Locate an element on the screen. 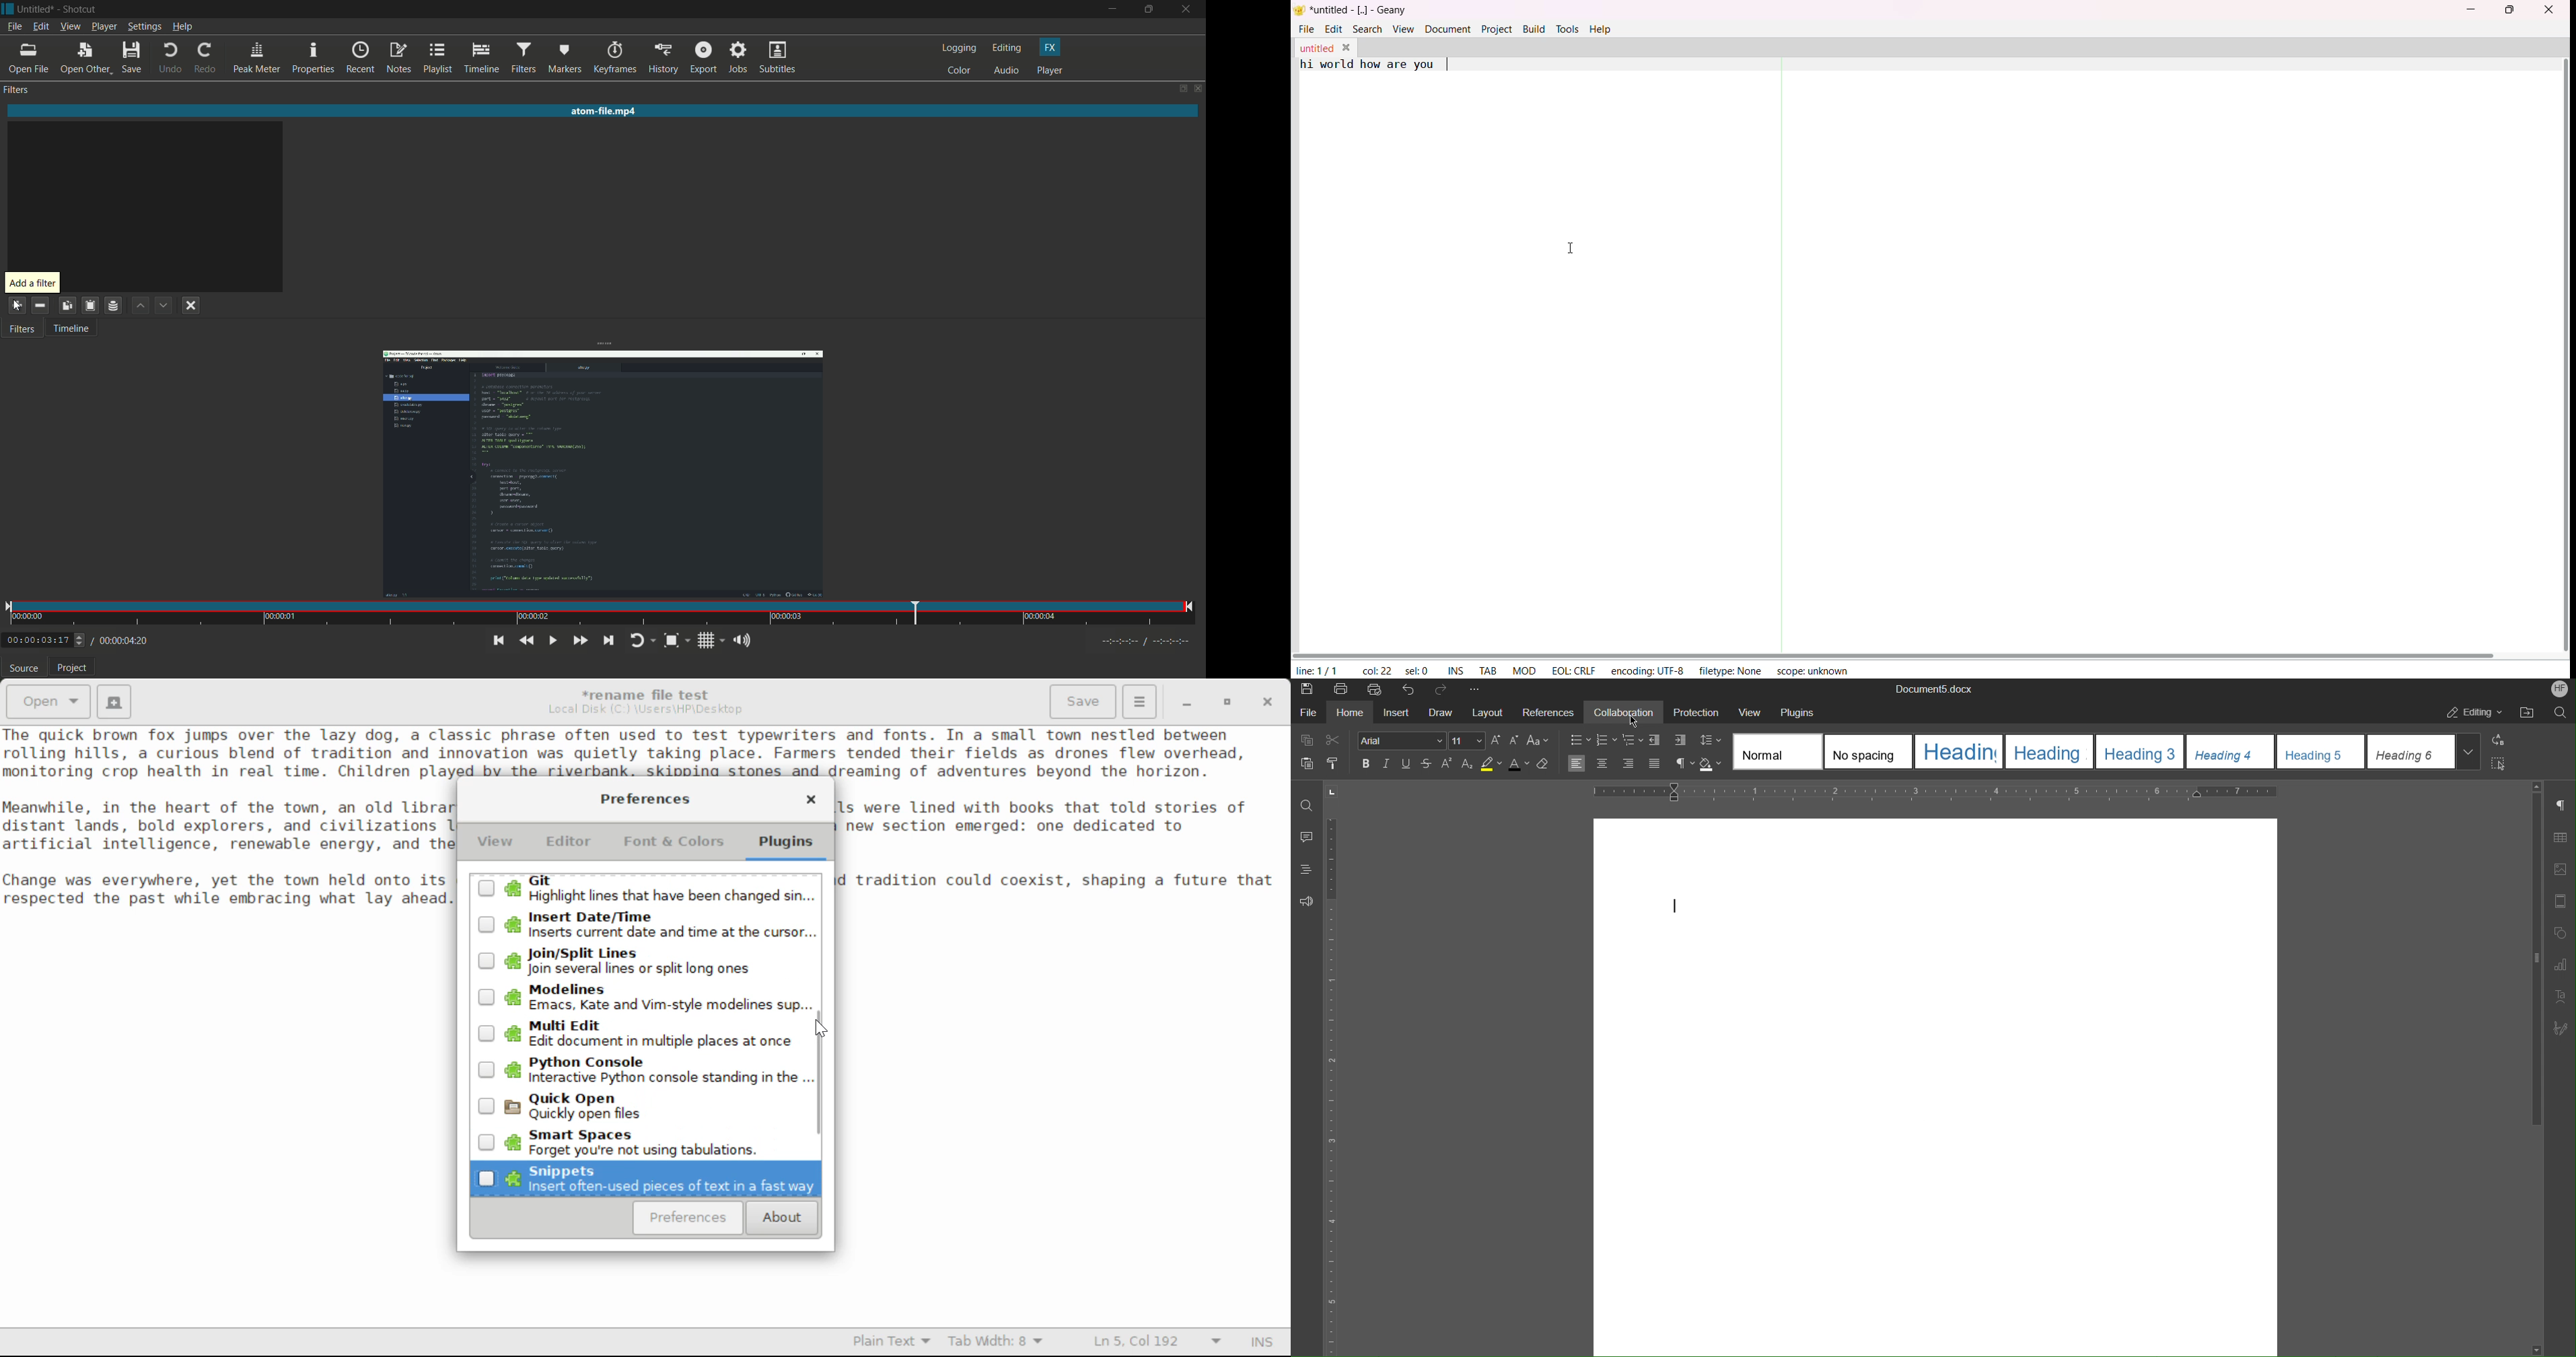 This screenshot has height=1372, width=2576. paste filter is located at coordinates (90, 305).